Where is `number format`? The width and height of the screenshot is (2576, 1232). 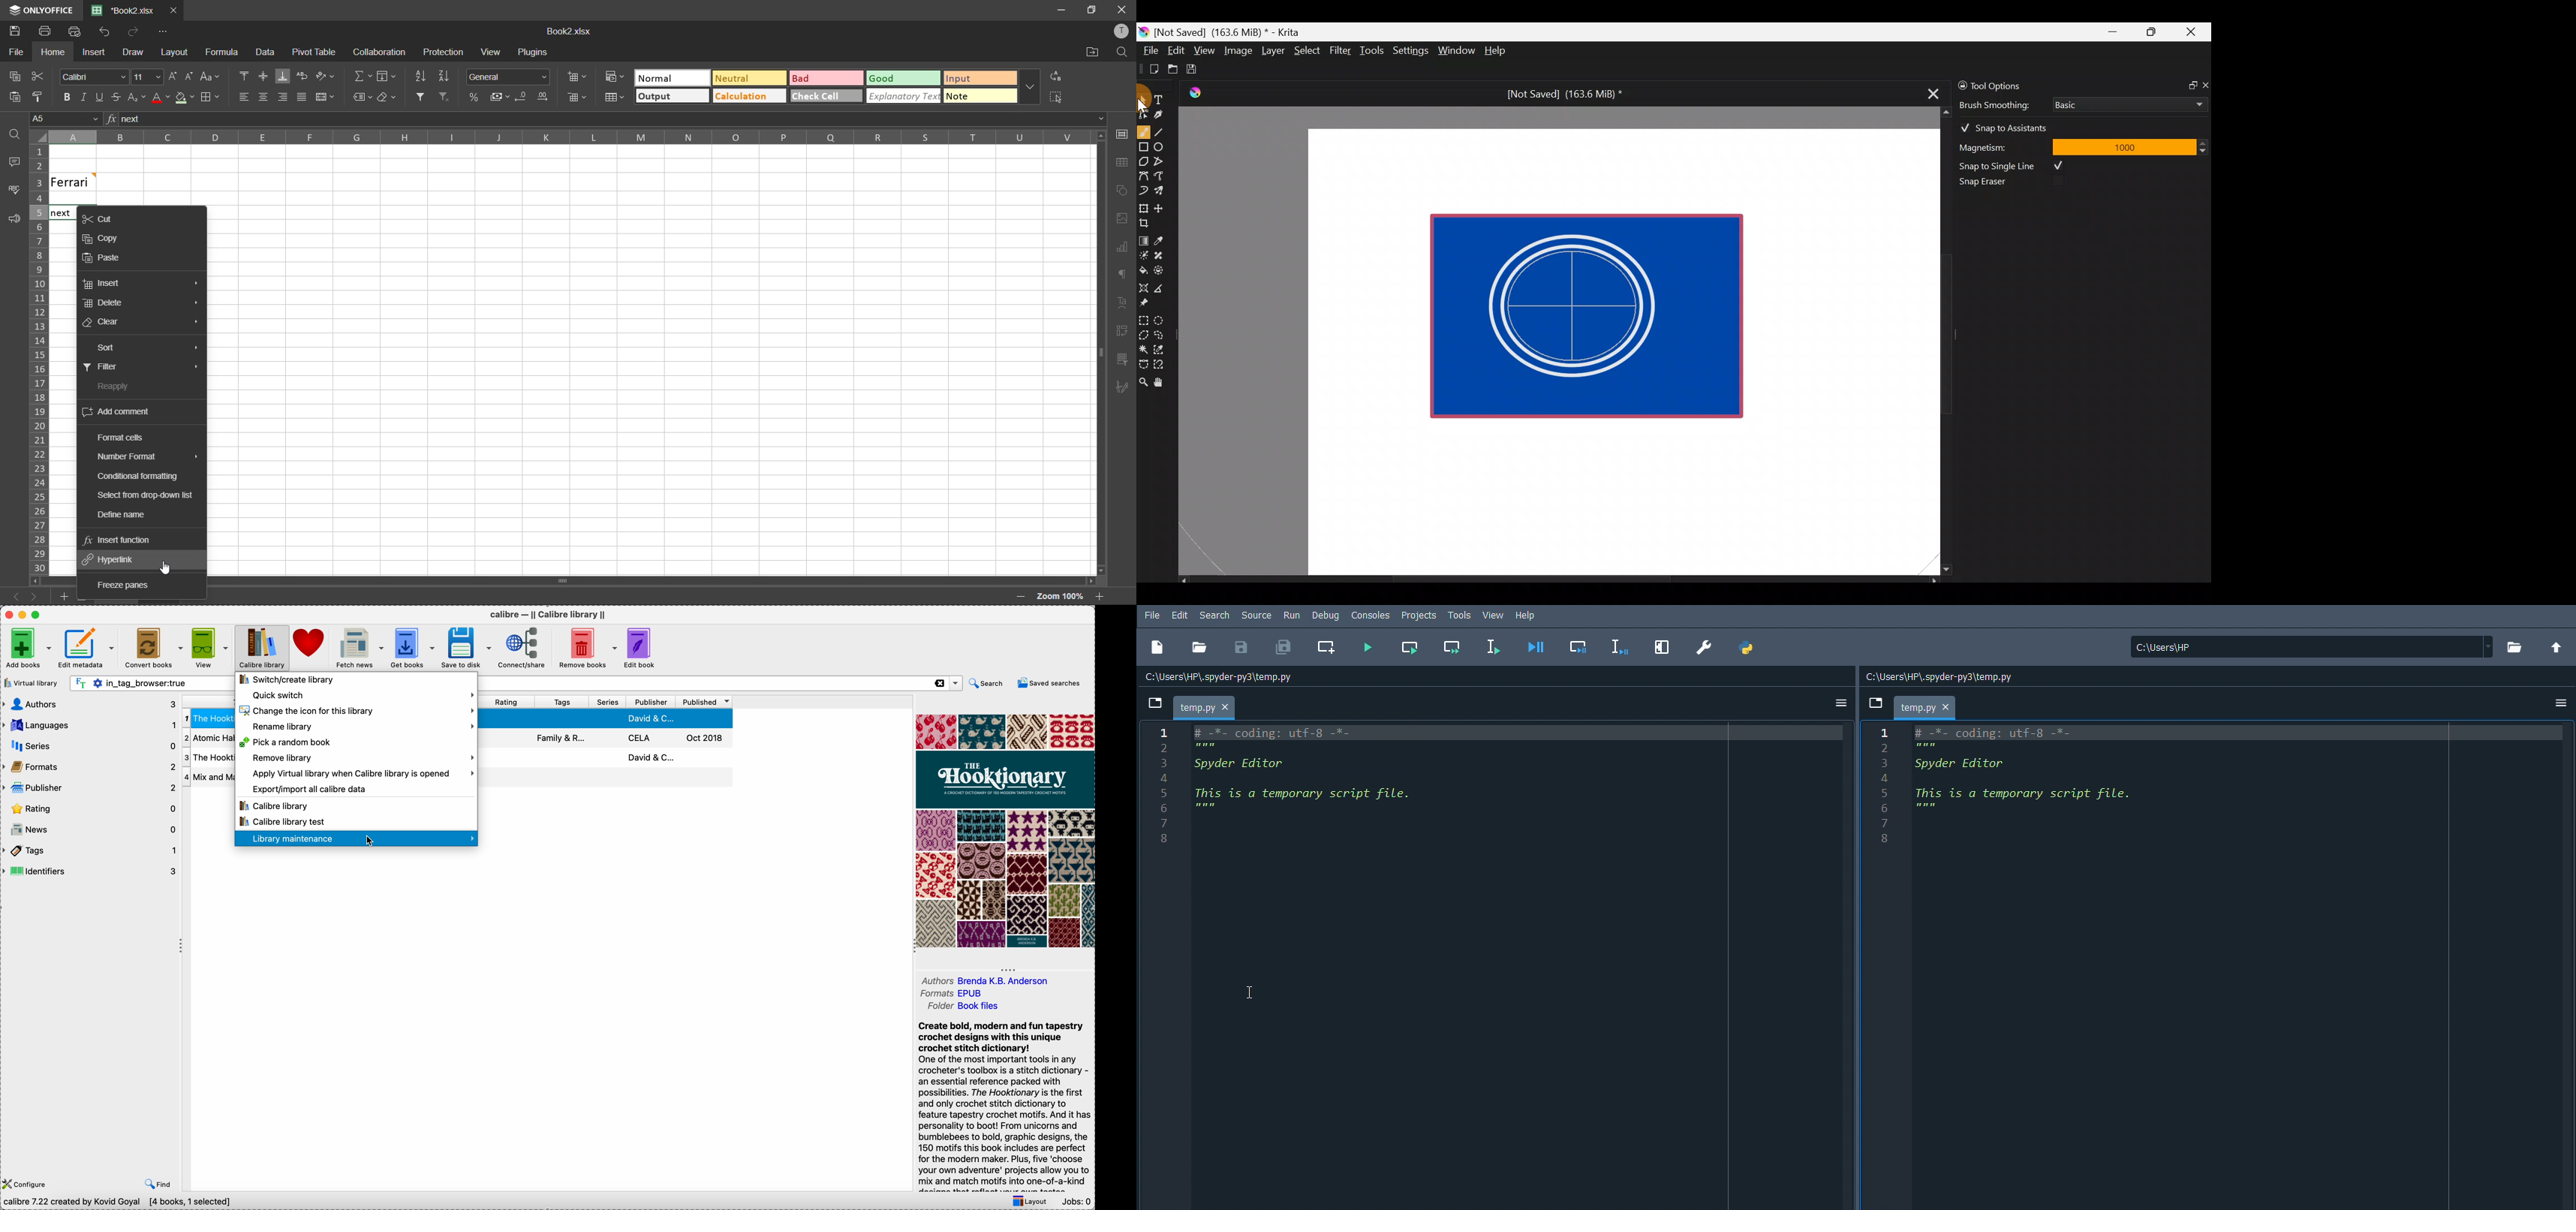
number format is located at coordinates (509, 77).